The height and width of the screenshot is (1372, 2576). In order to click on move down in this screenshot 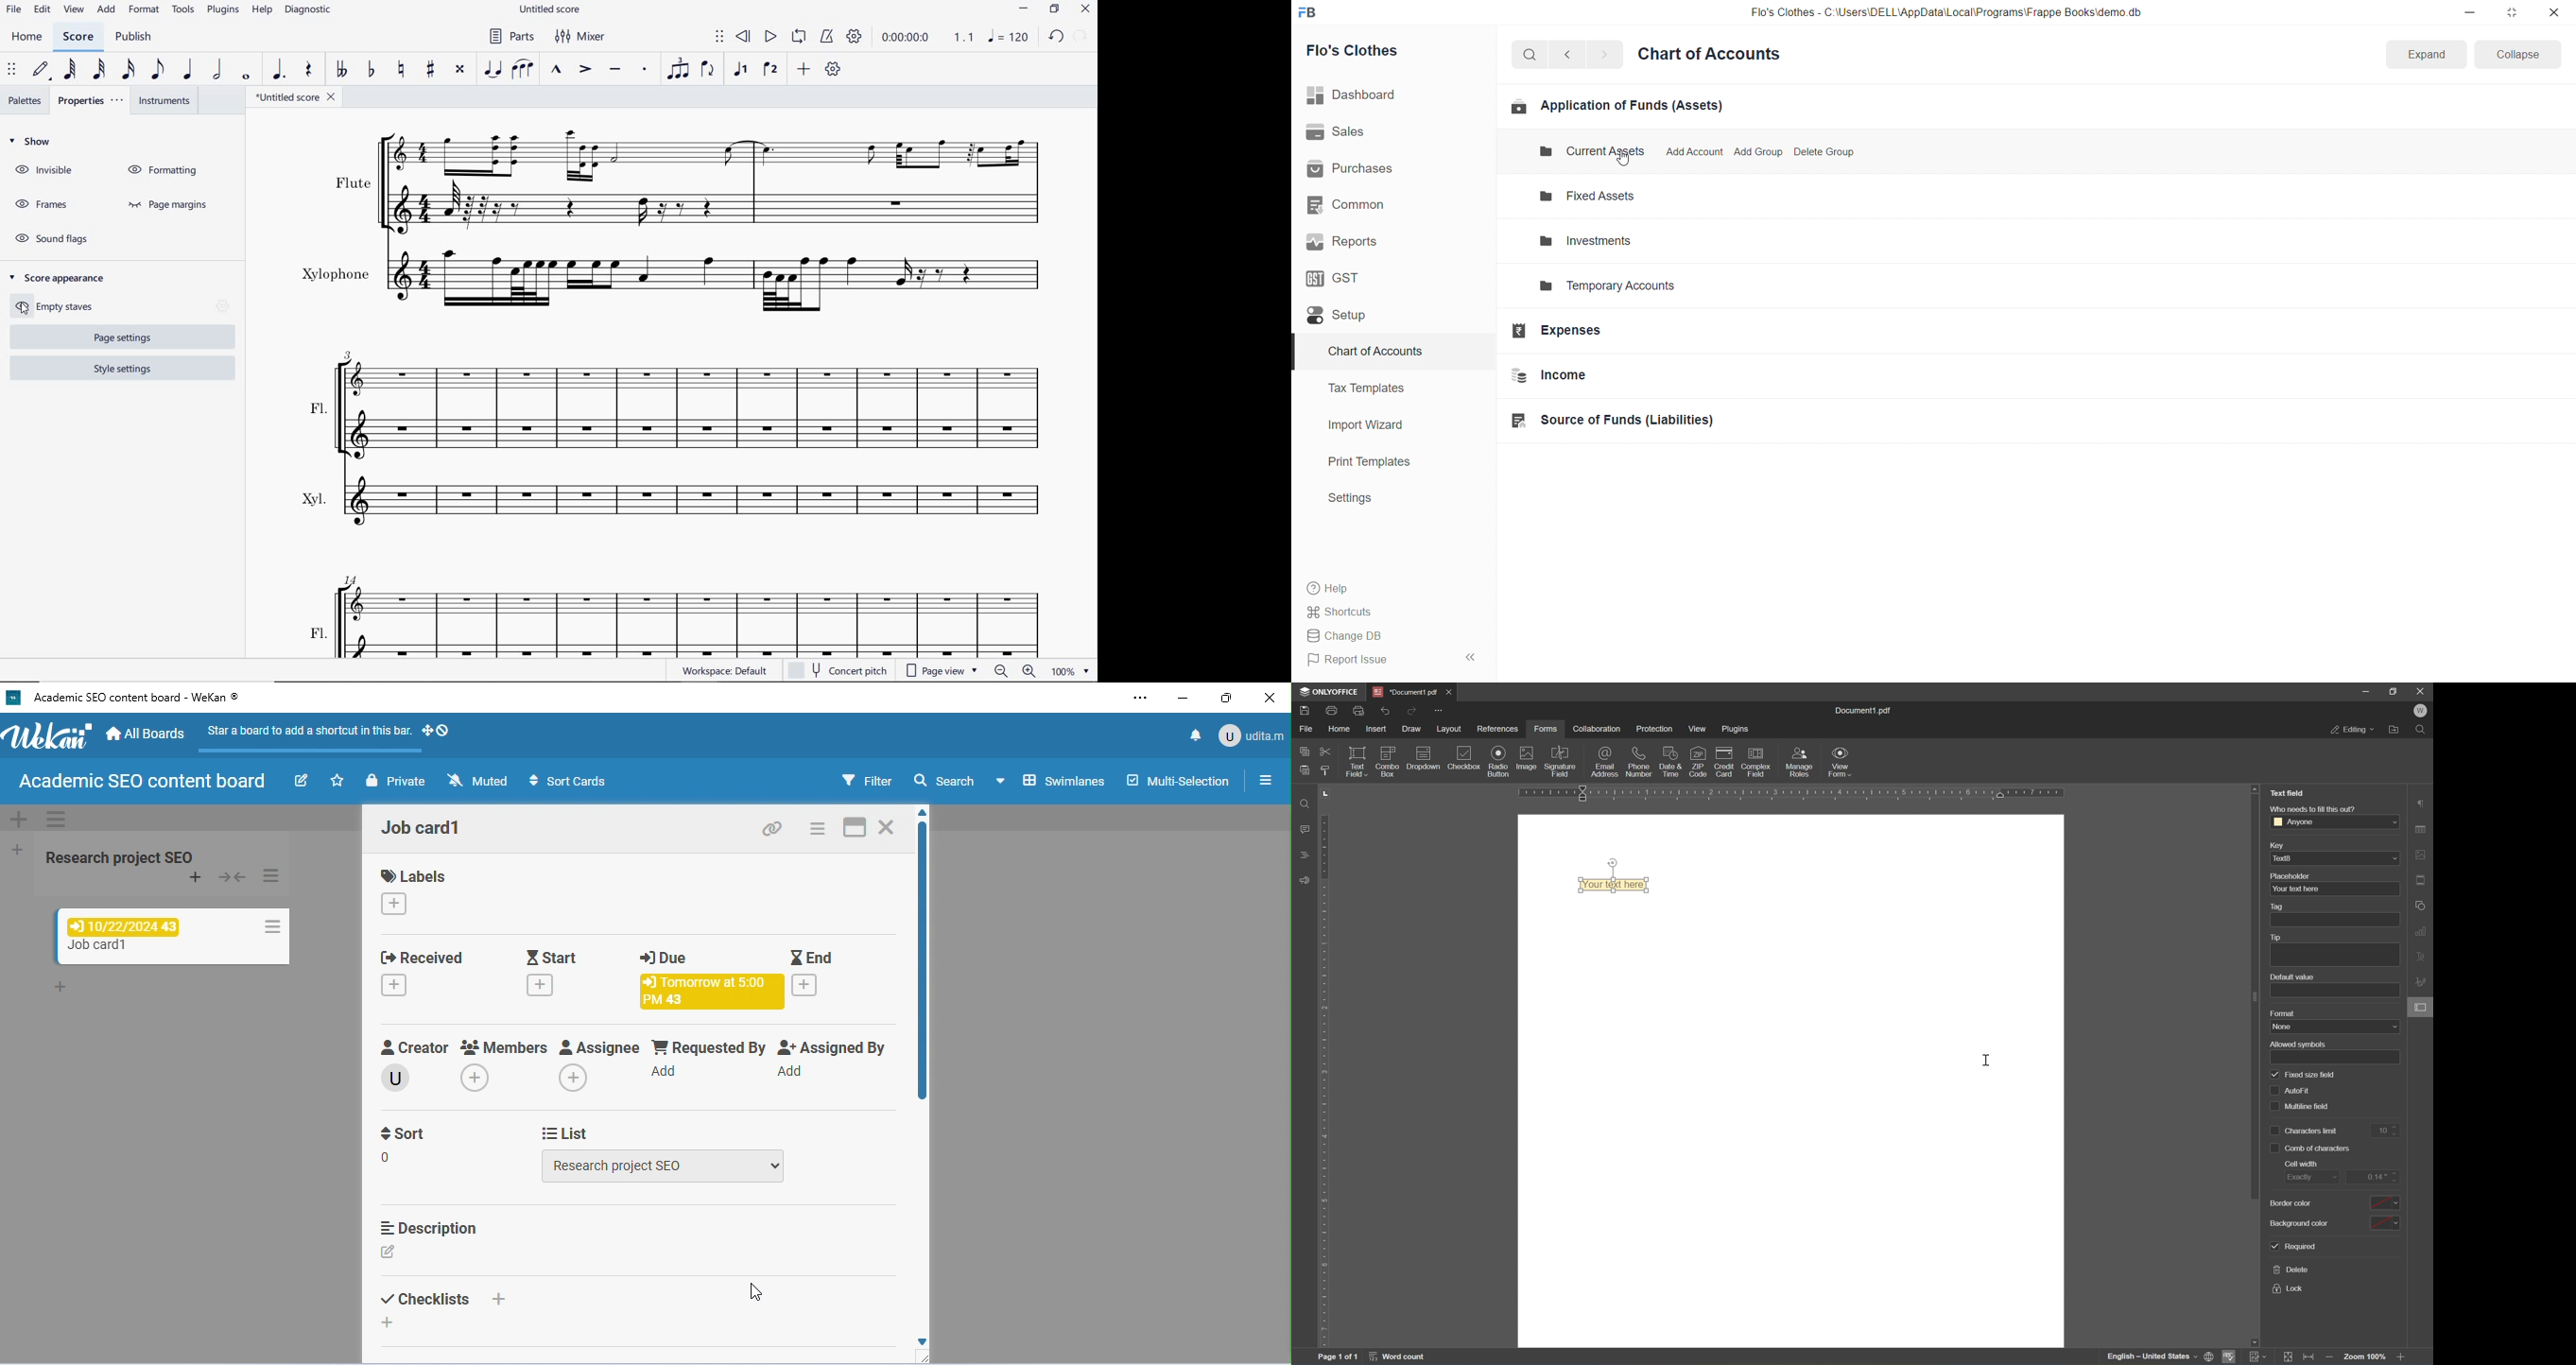, I will do `click(922, 1343)`.